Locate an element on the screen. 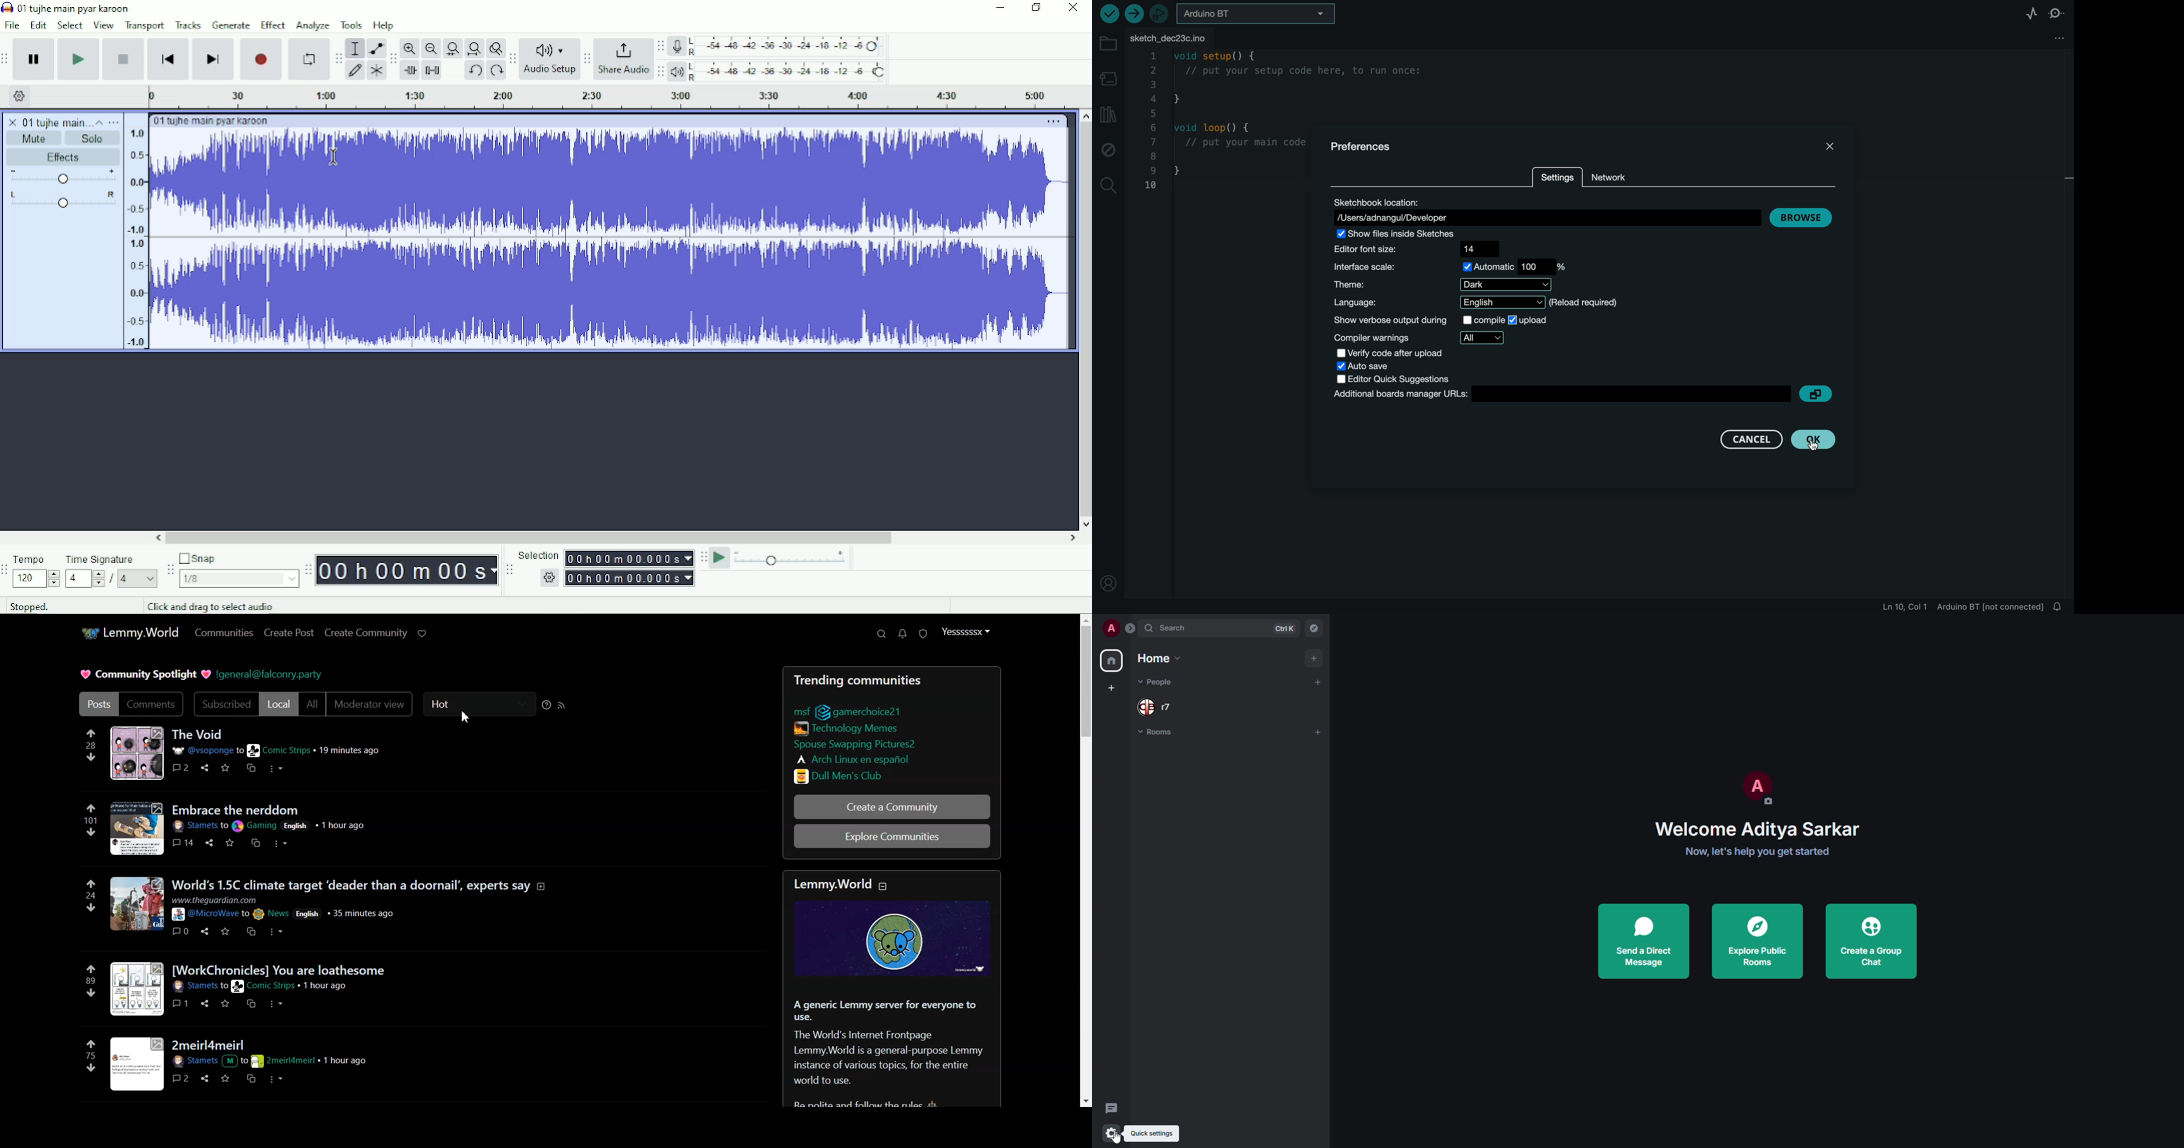  Audacity selection toolbar is located at coordinates (509, 570).